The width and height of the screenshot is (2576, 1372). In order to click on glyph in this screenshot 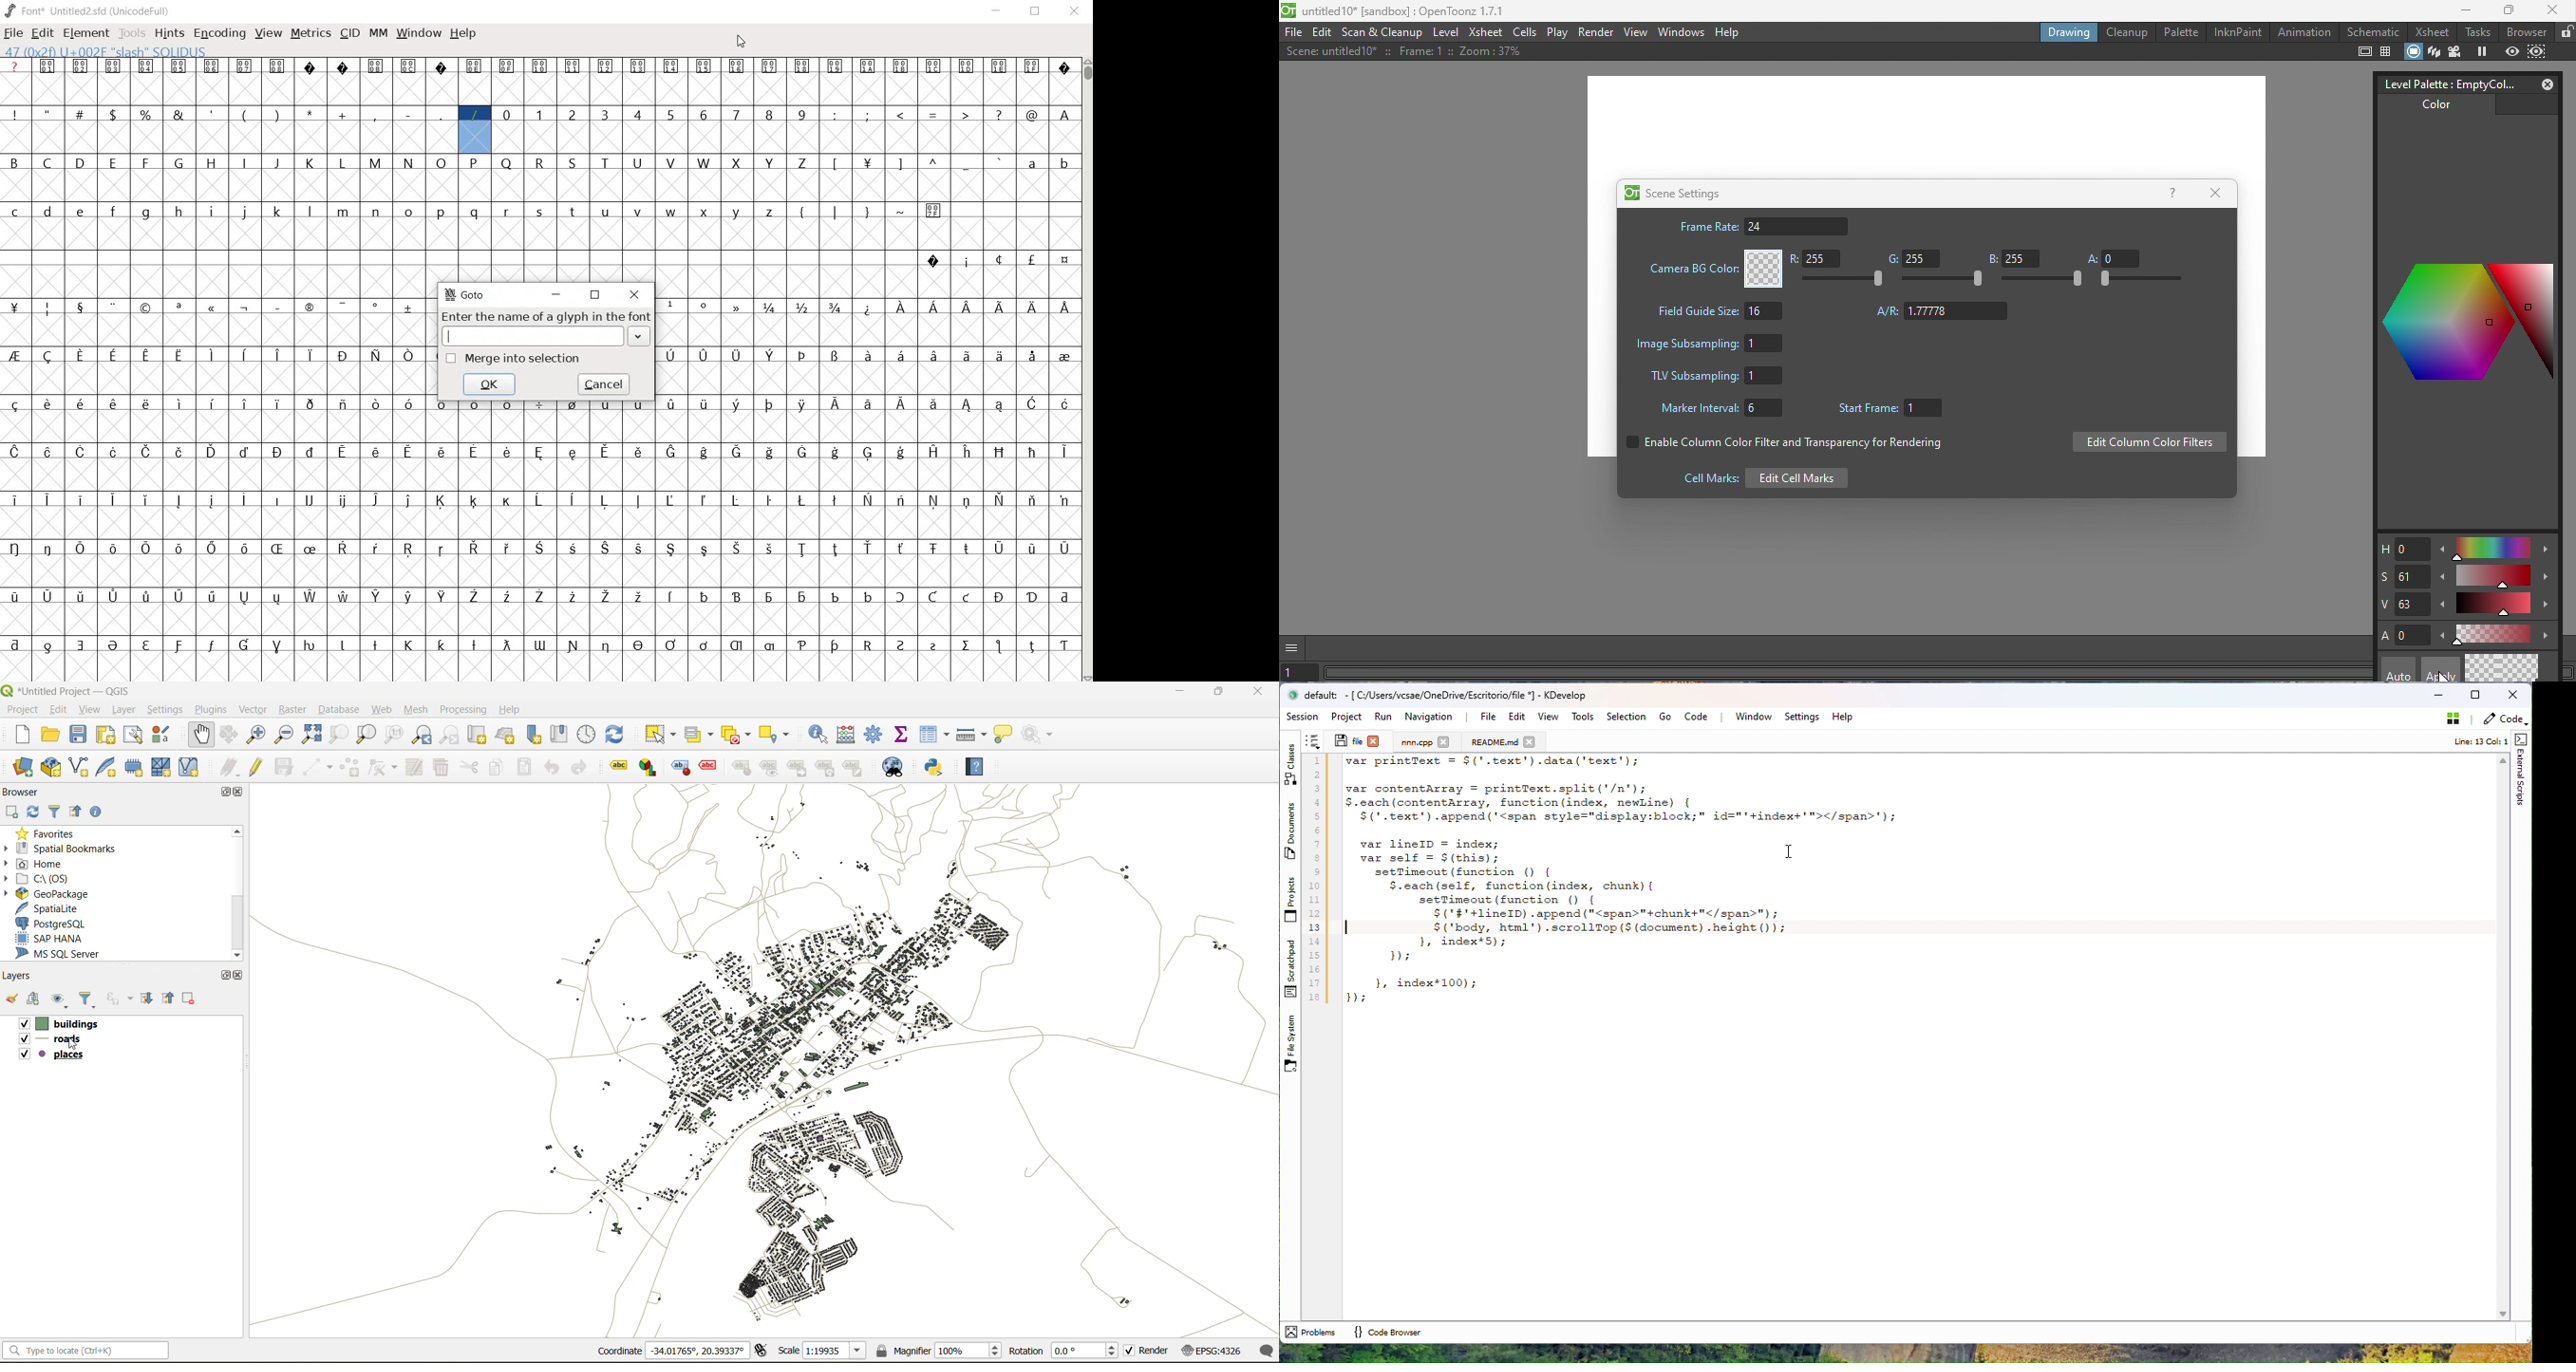, I will do `click(212, 67)`.